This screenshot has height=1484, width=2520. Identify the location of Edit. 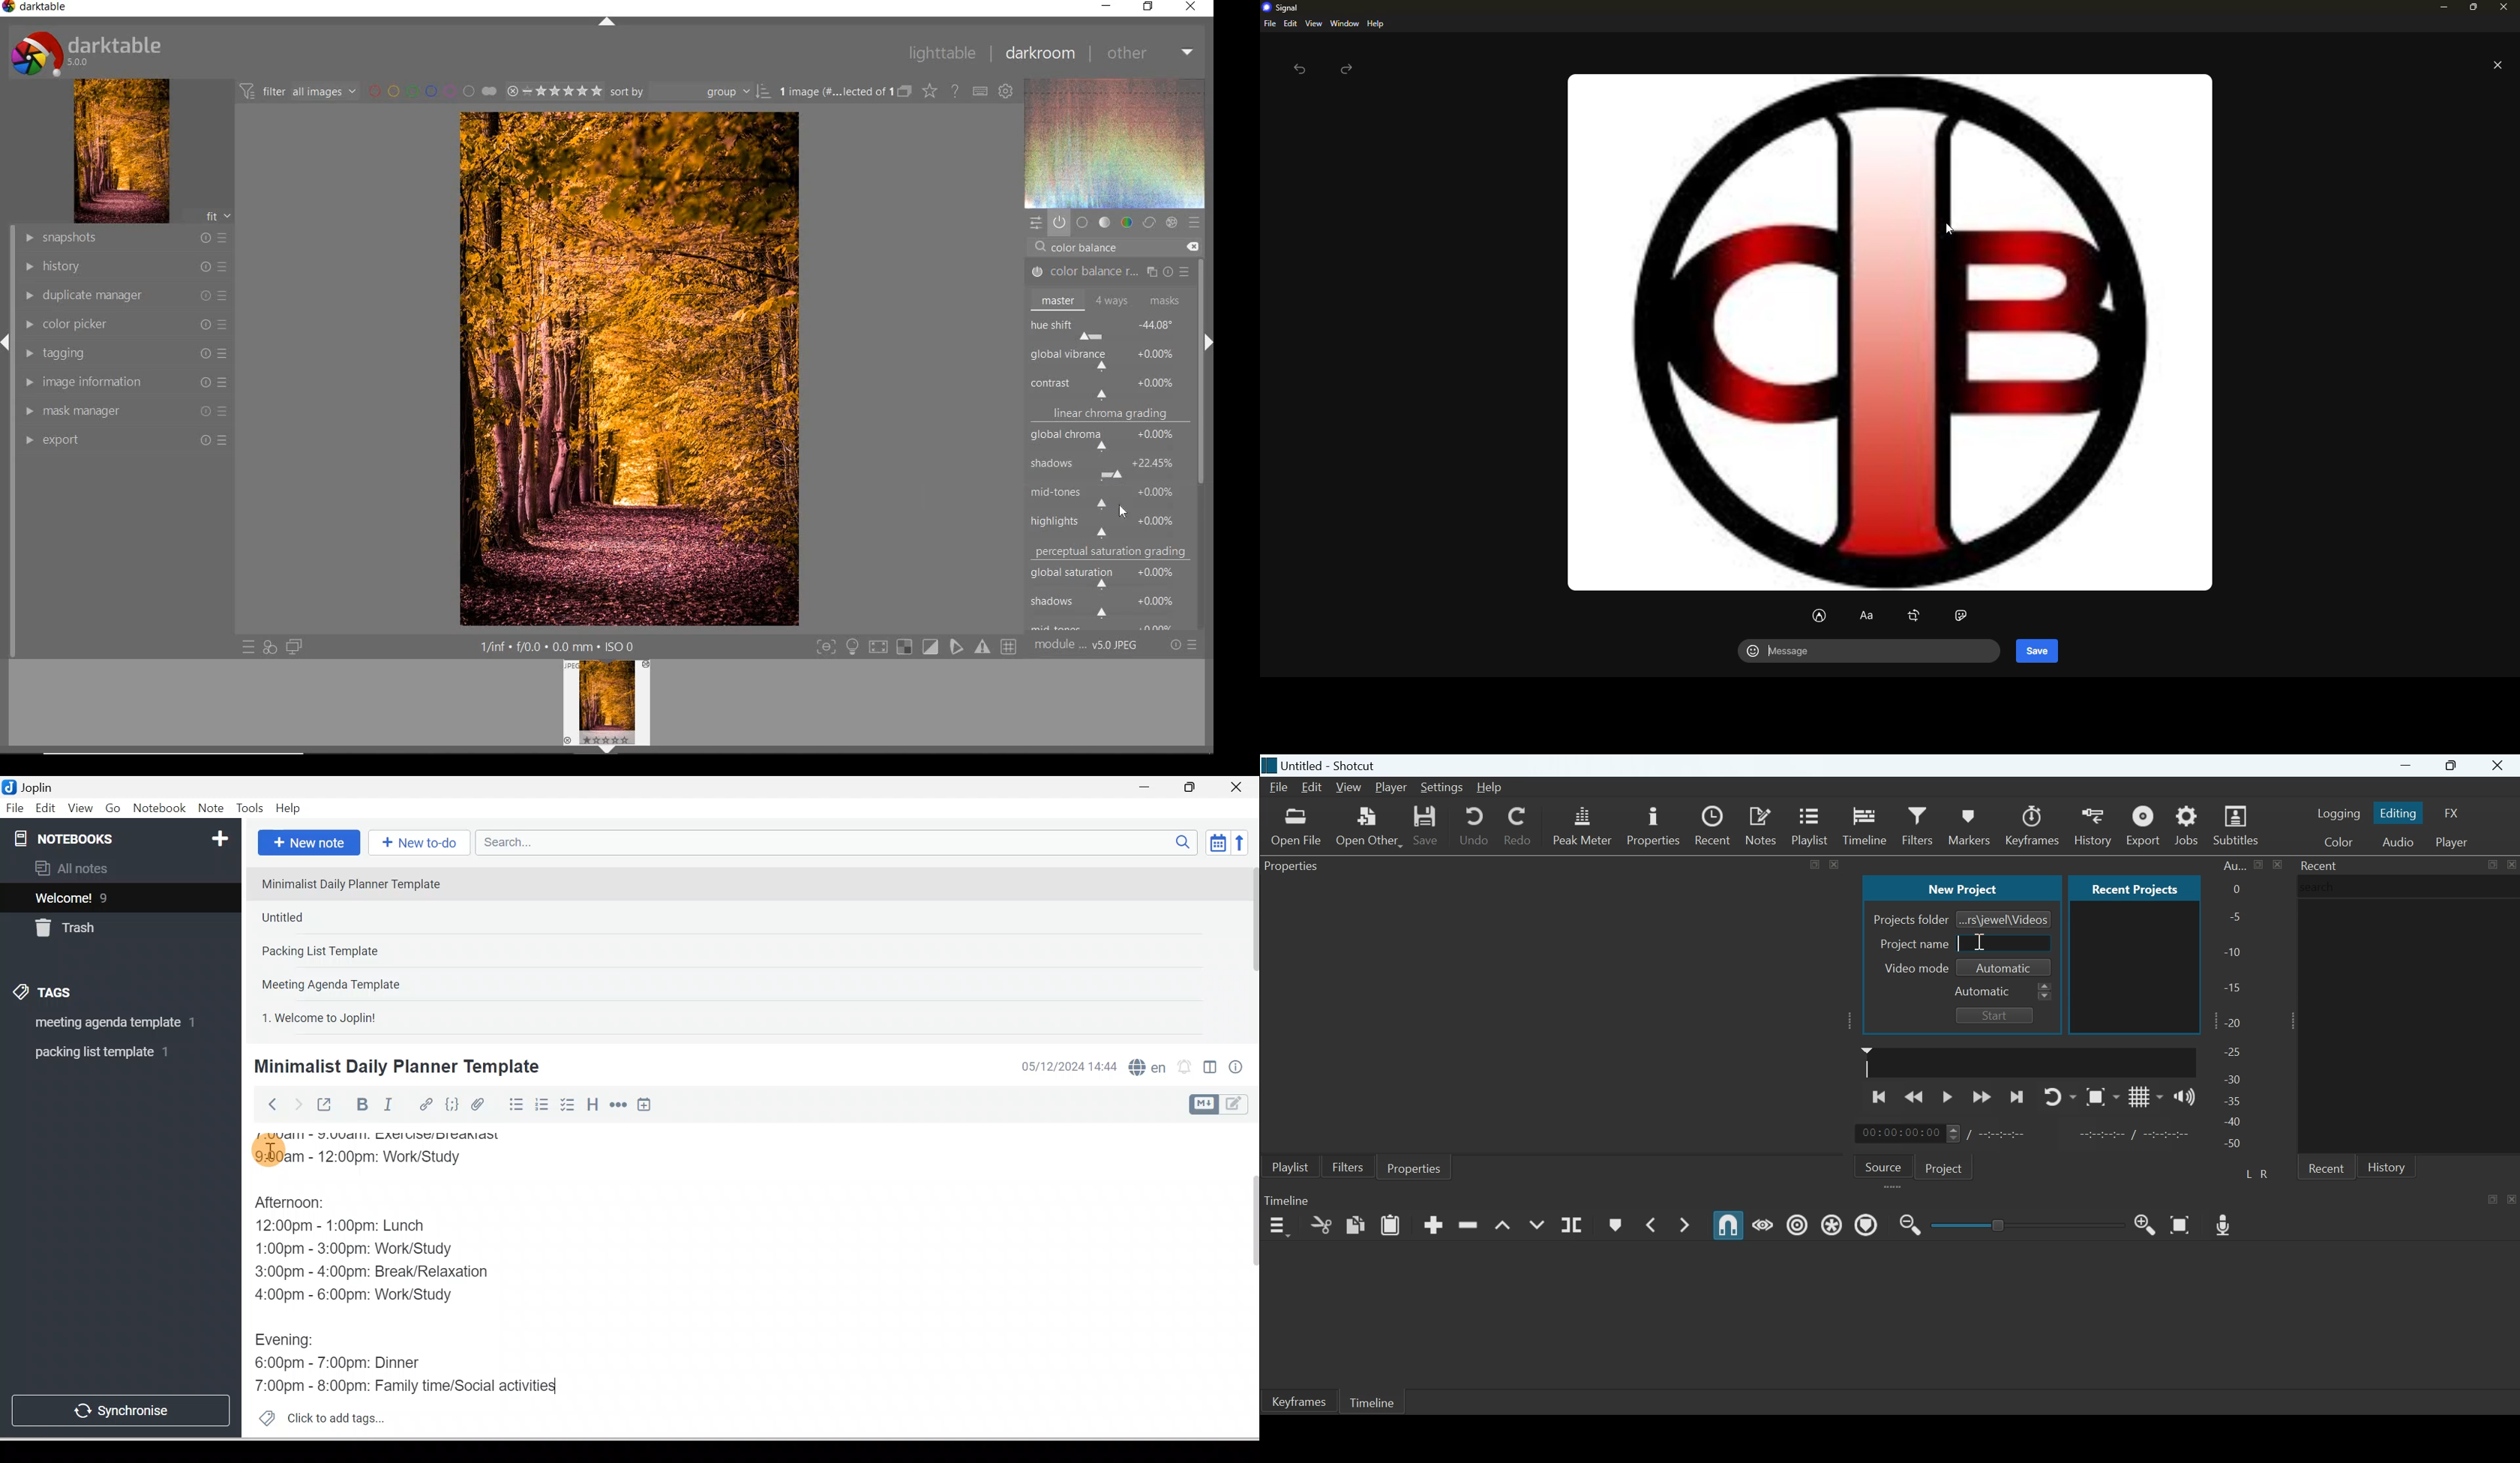
(1311, 787).